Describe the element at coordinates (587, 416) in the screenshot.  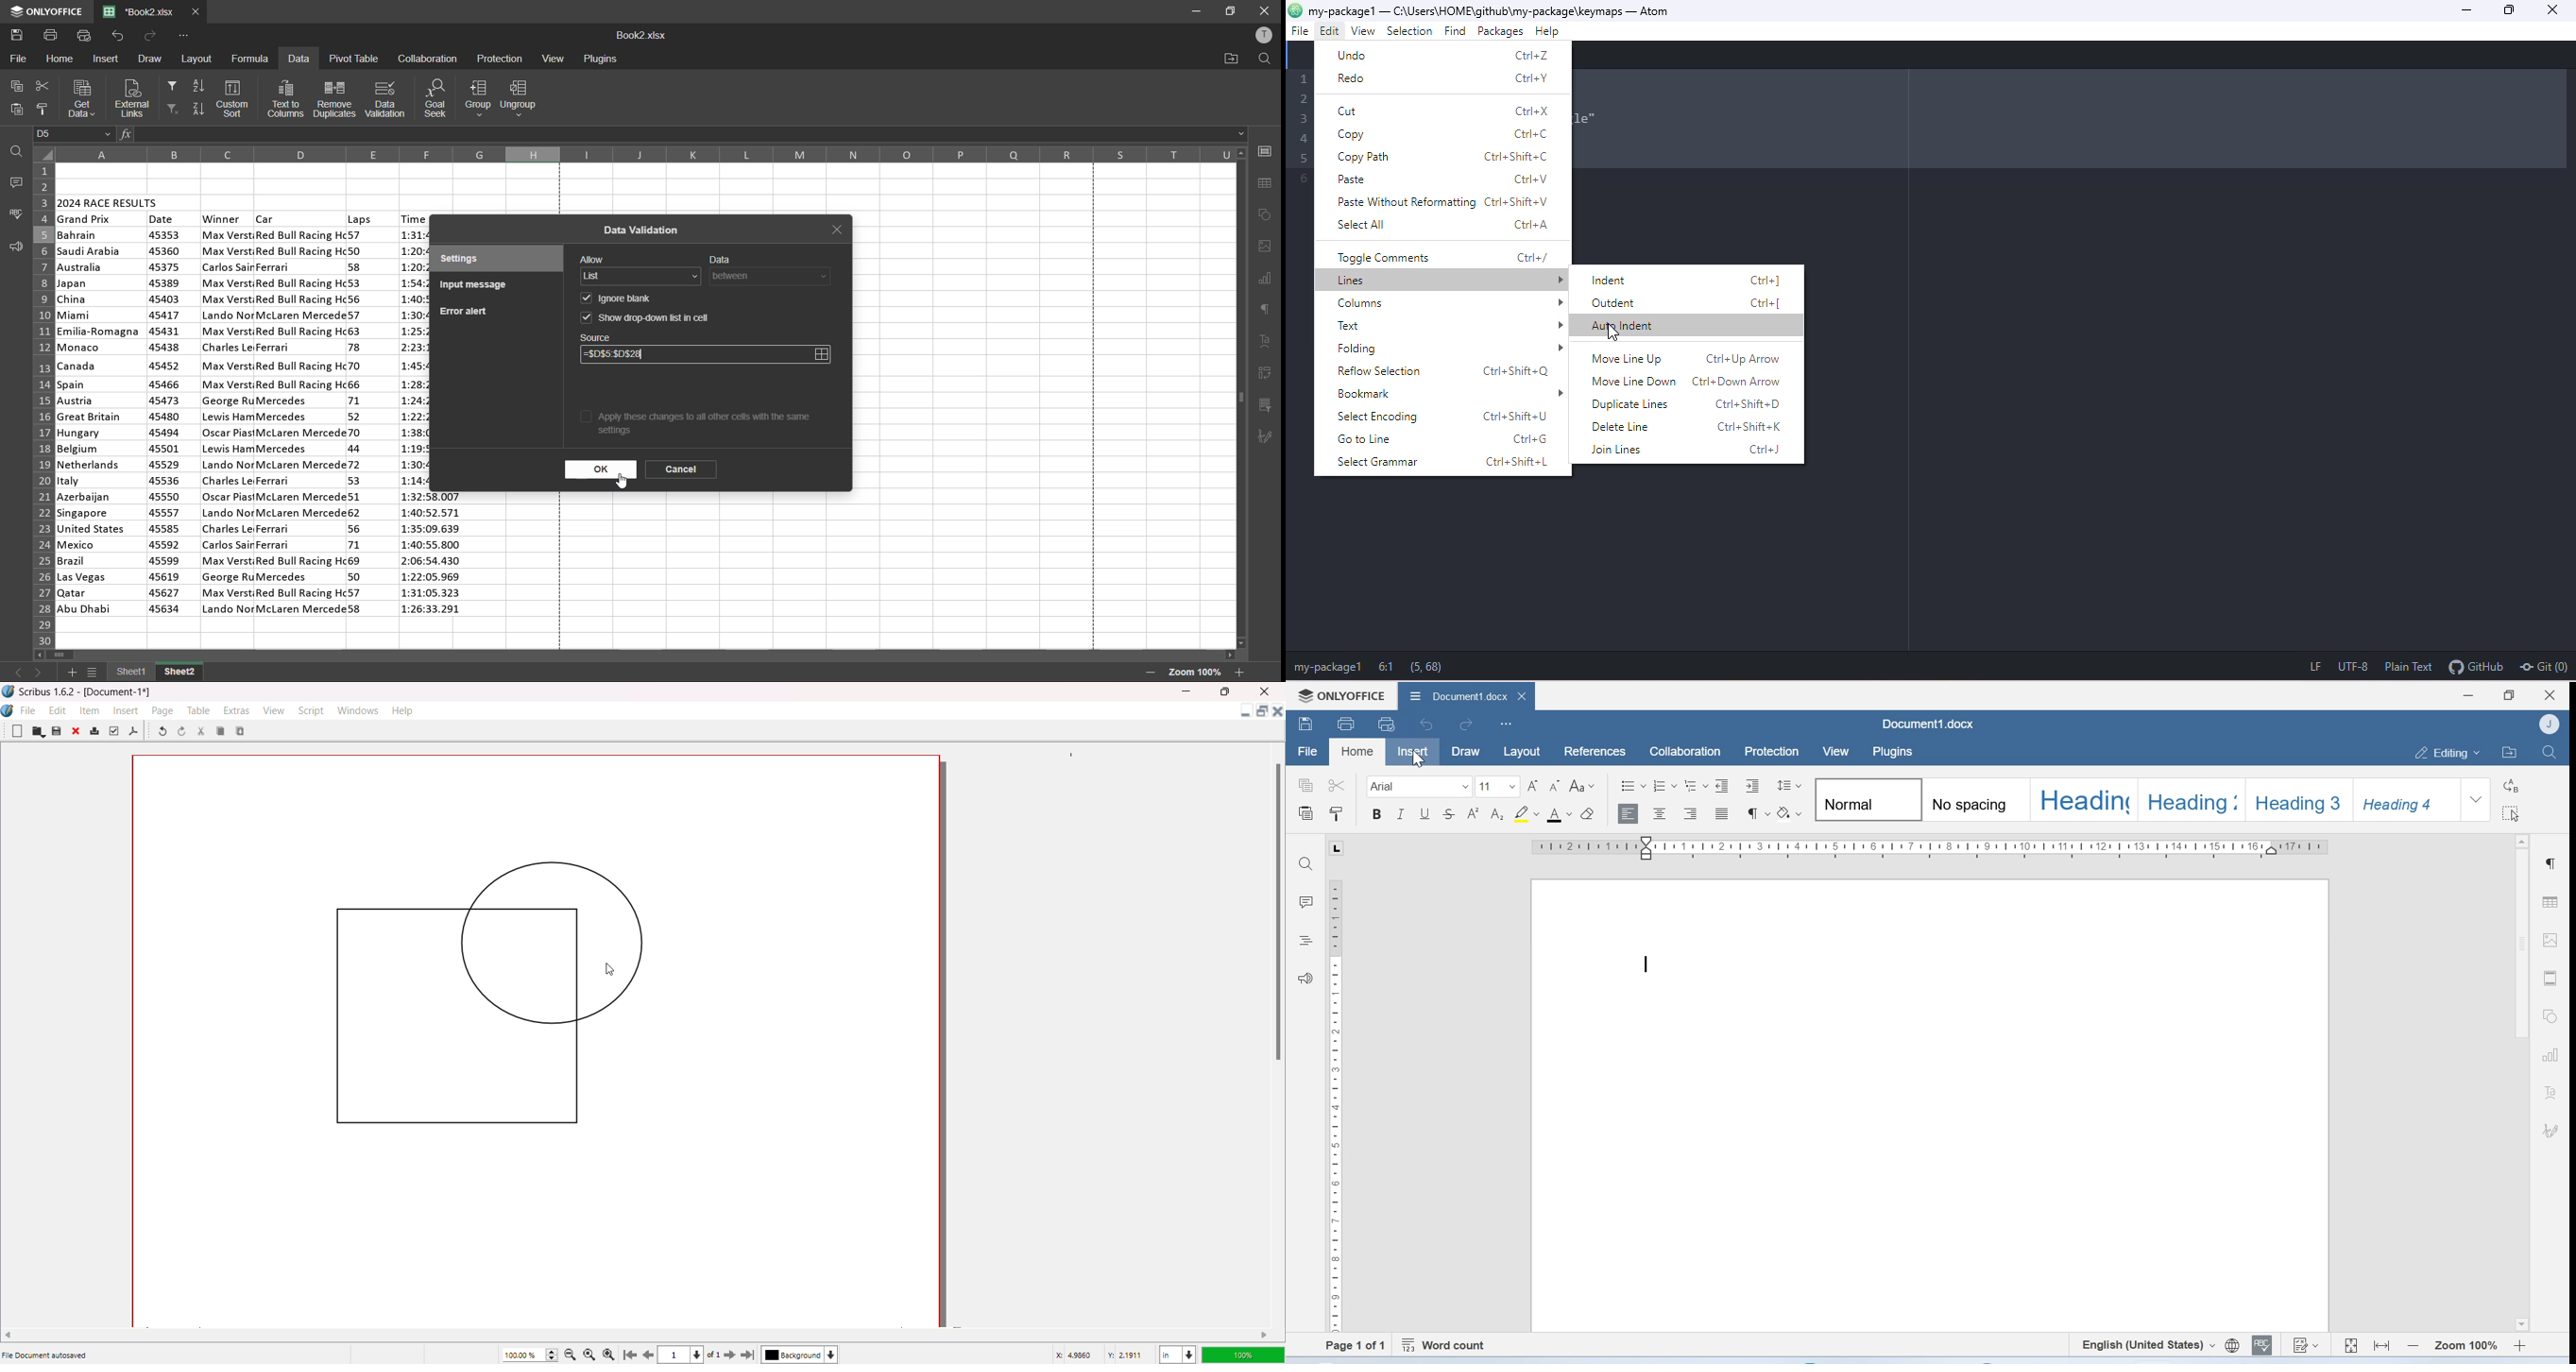
I see `checkbox` at that location.